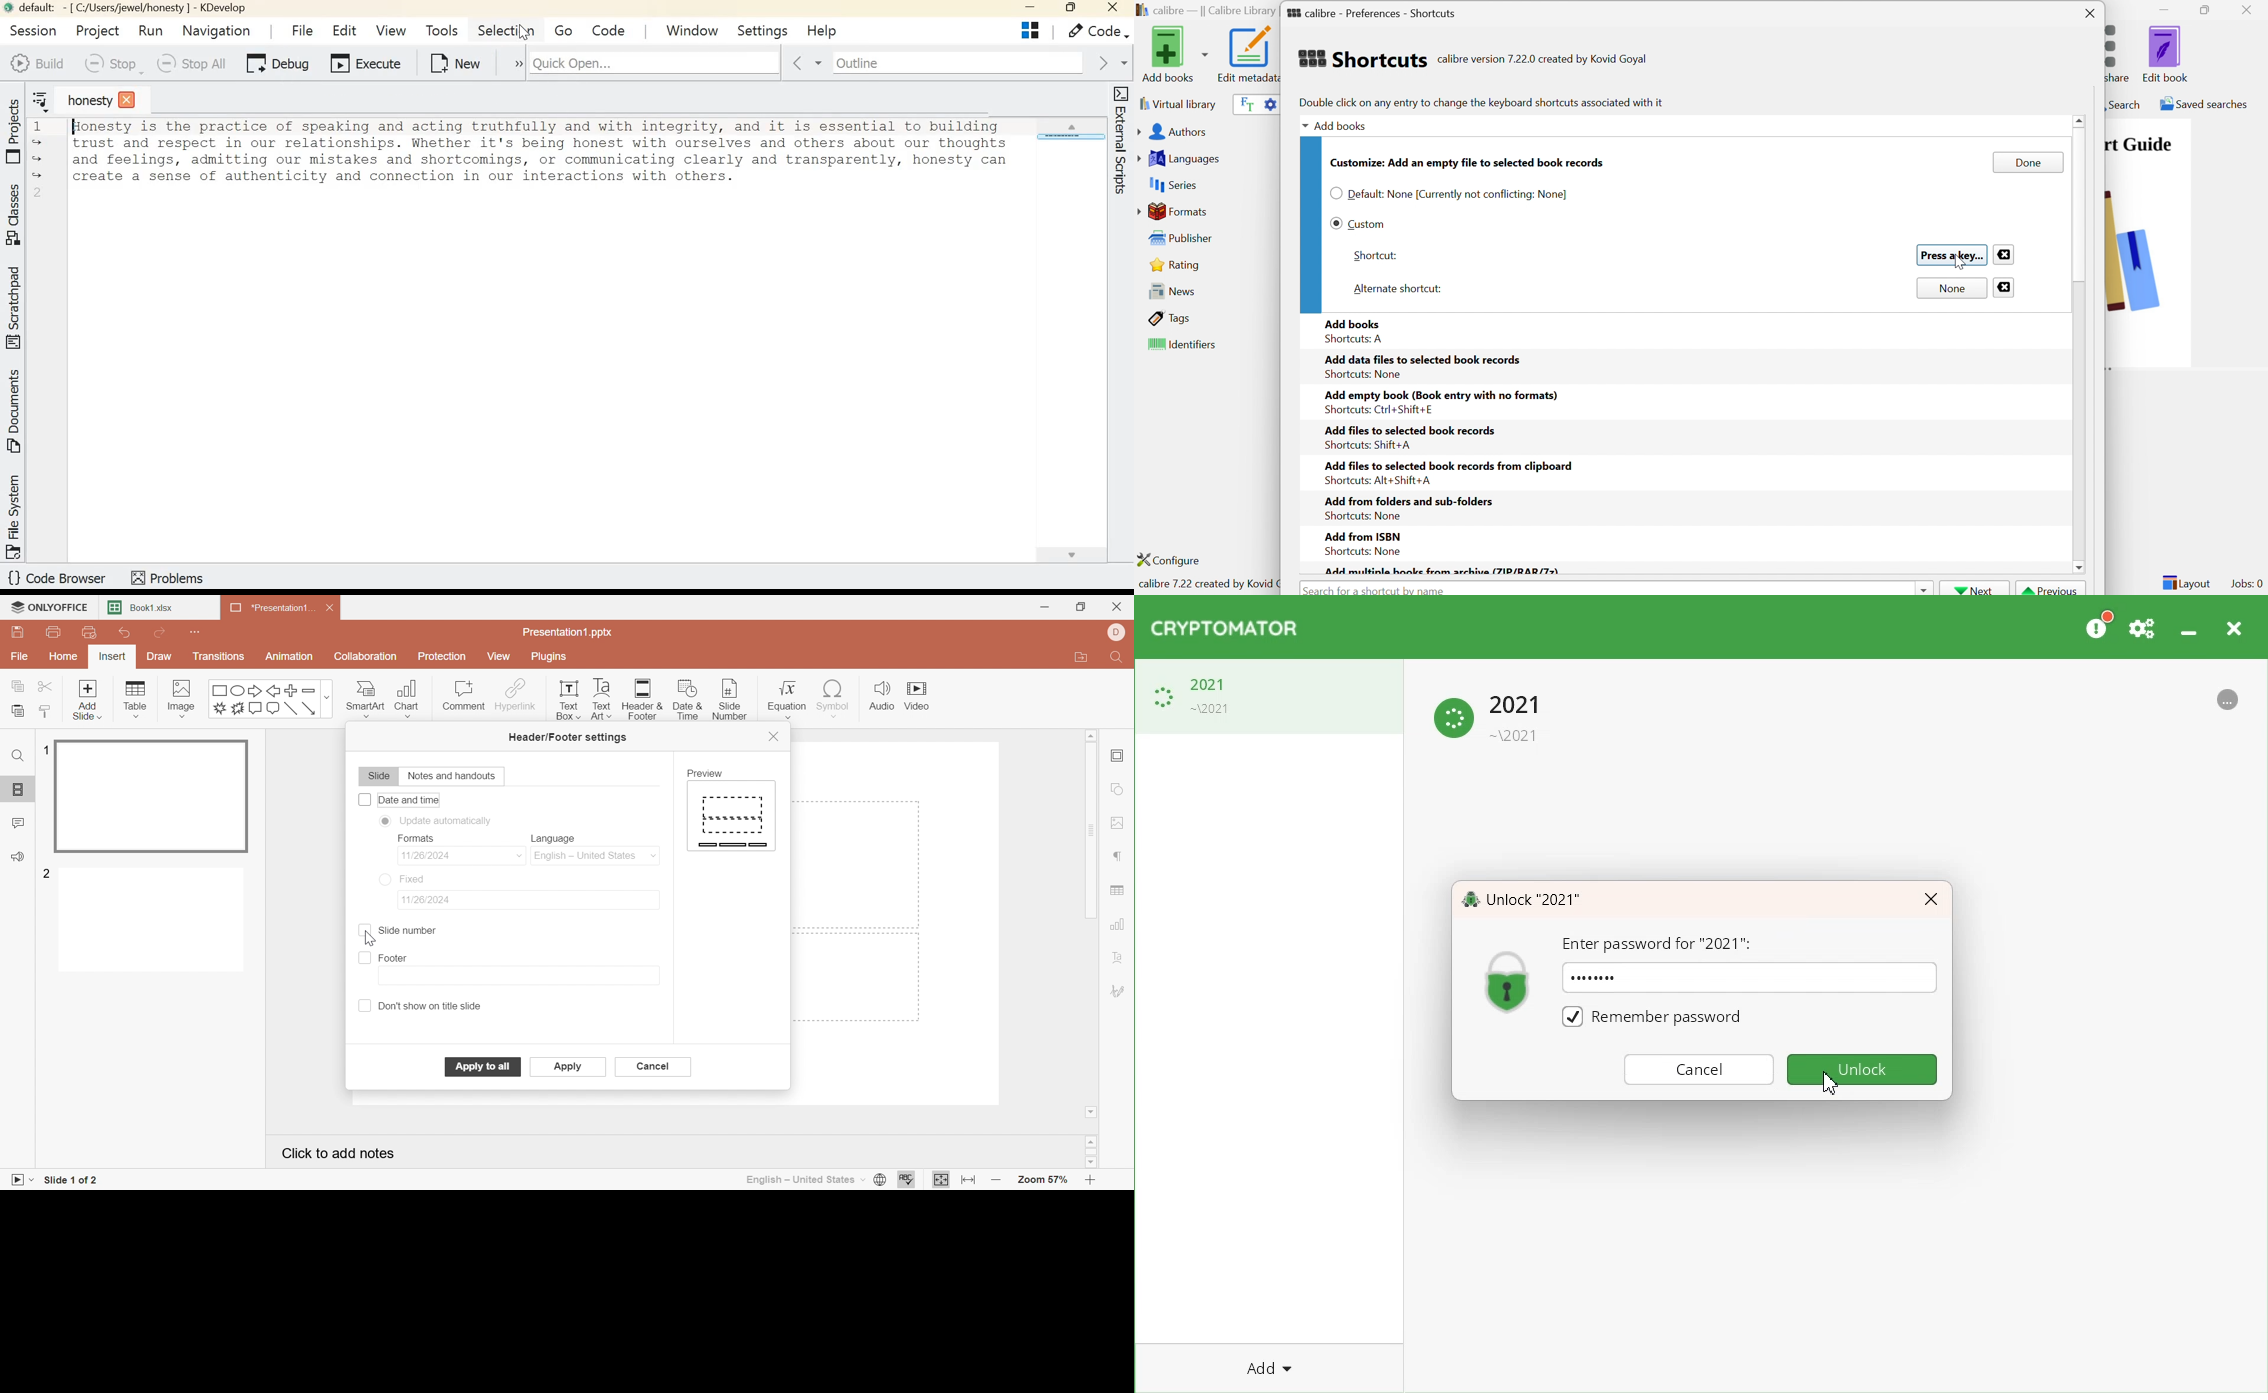 Image resolution: width=2268 pixels, height=1400 pixels. Describe the element at coordinates (1361, 535) in the screenshot. I see `Add from ISBN` at that location.